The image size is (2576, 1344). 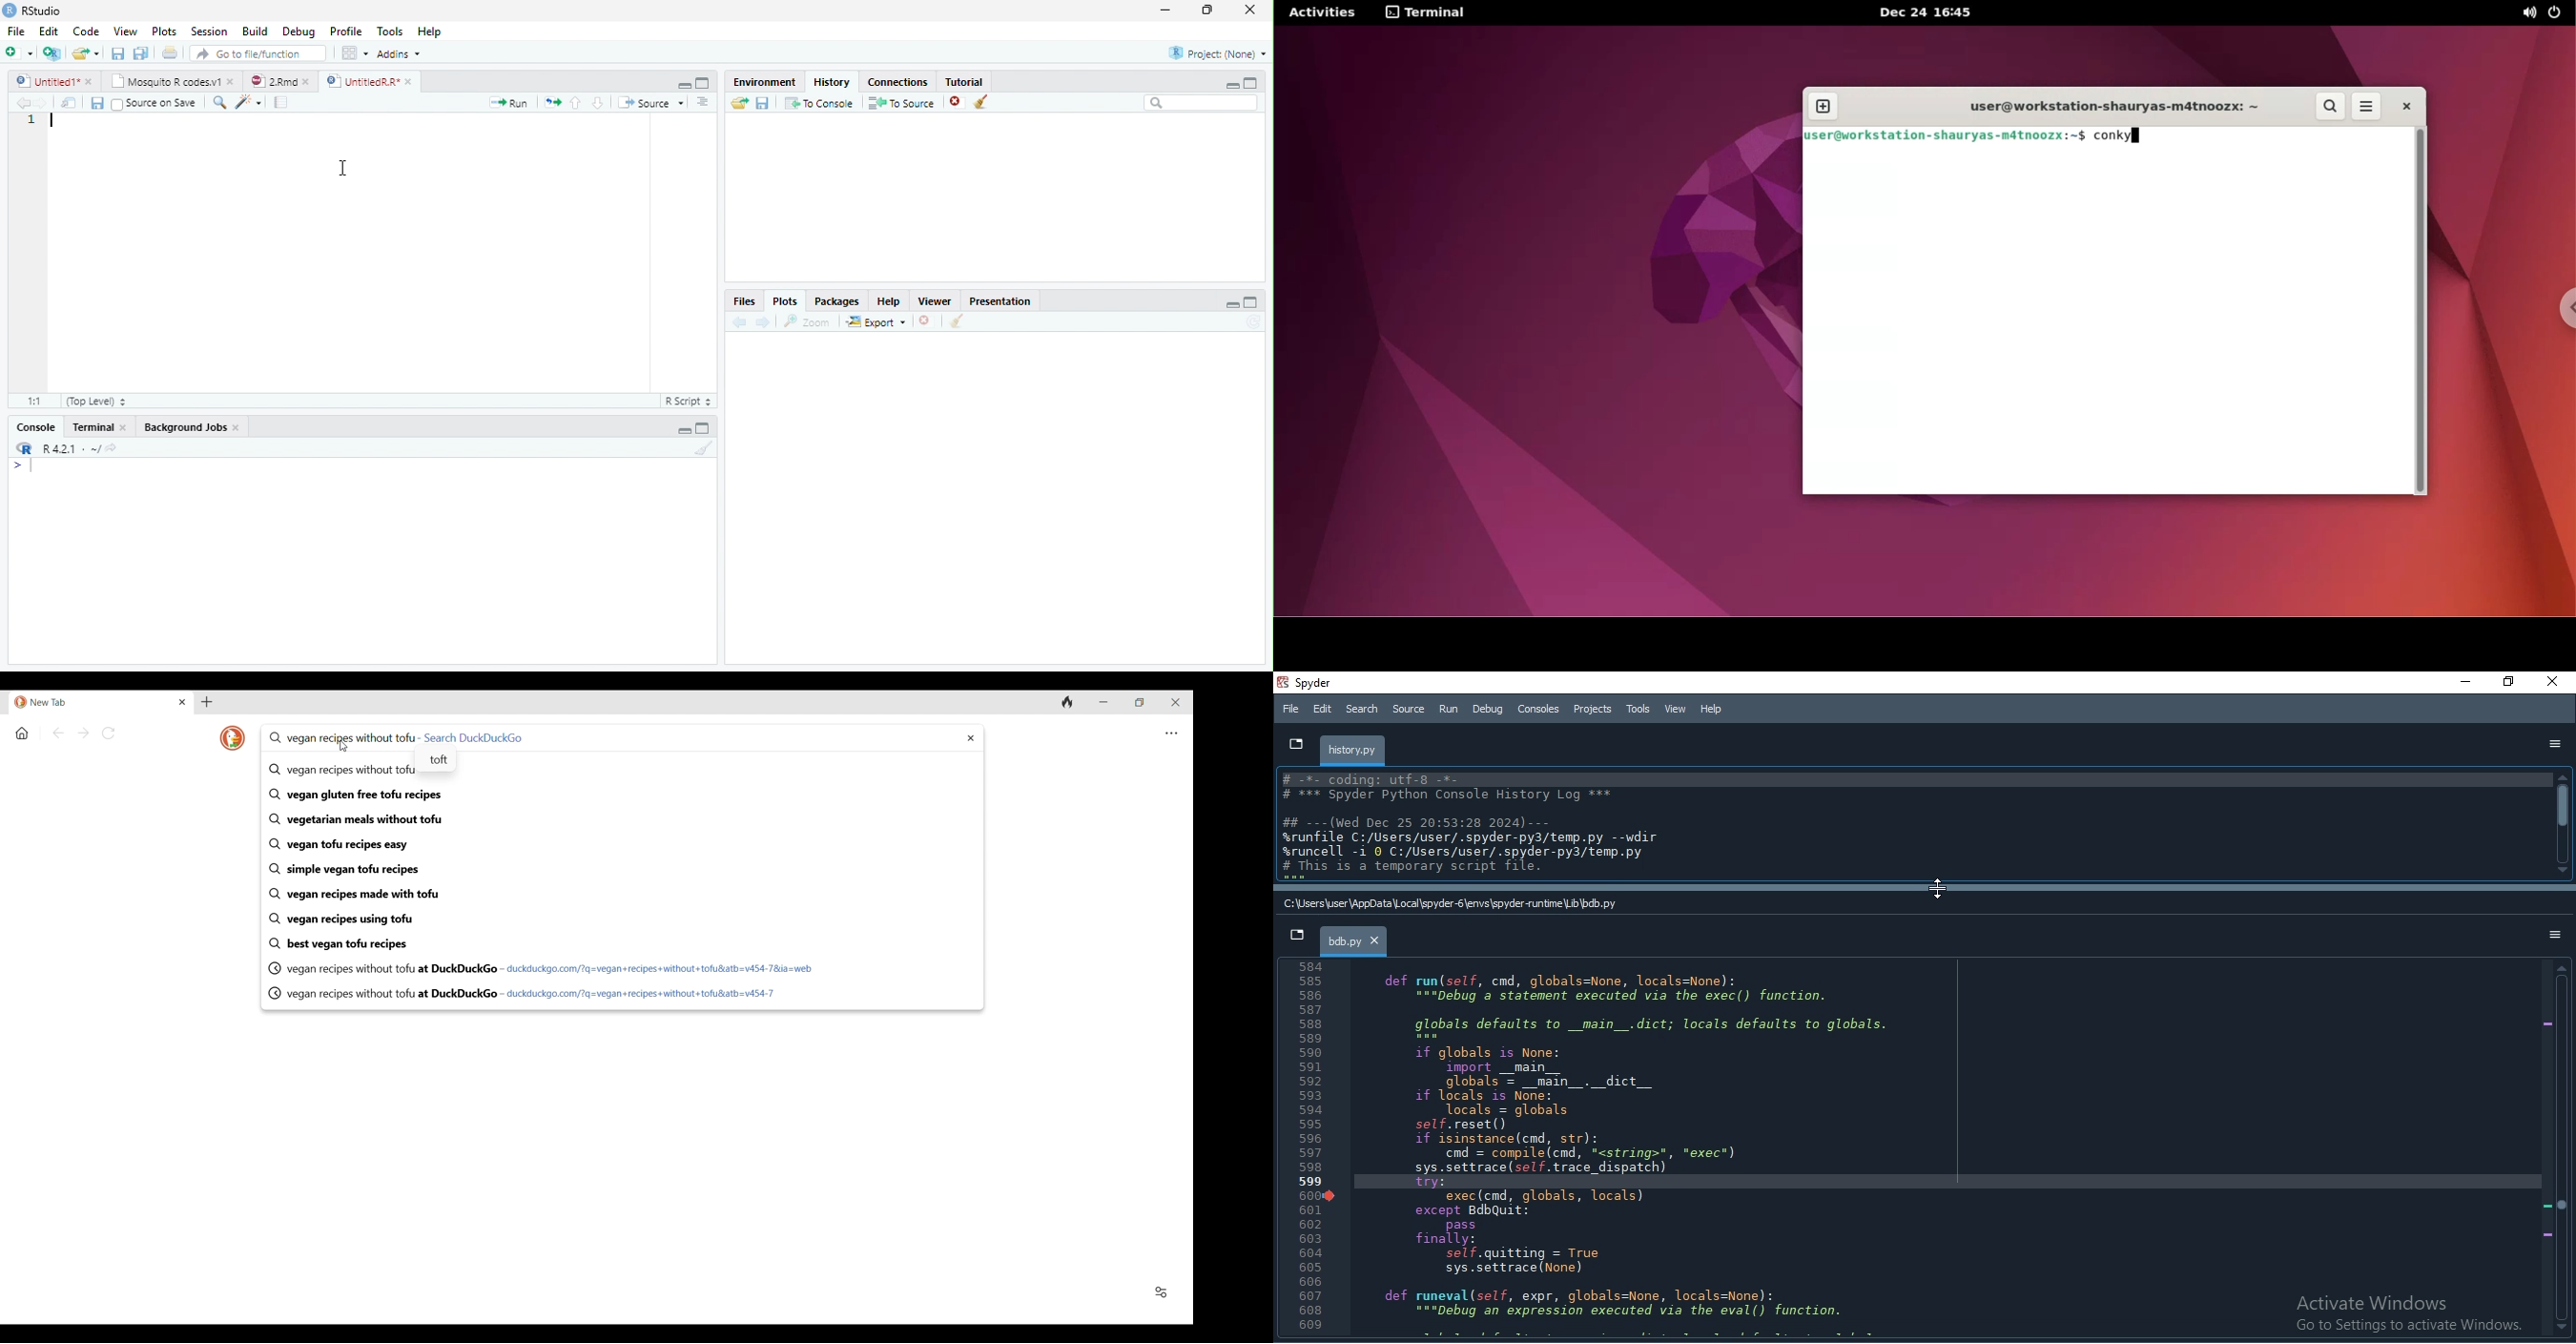 What do you see at coordinates (391, 32) in the screenshot?
I see `Tools` at bounding box center [391, 32].